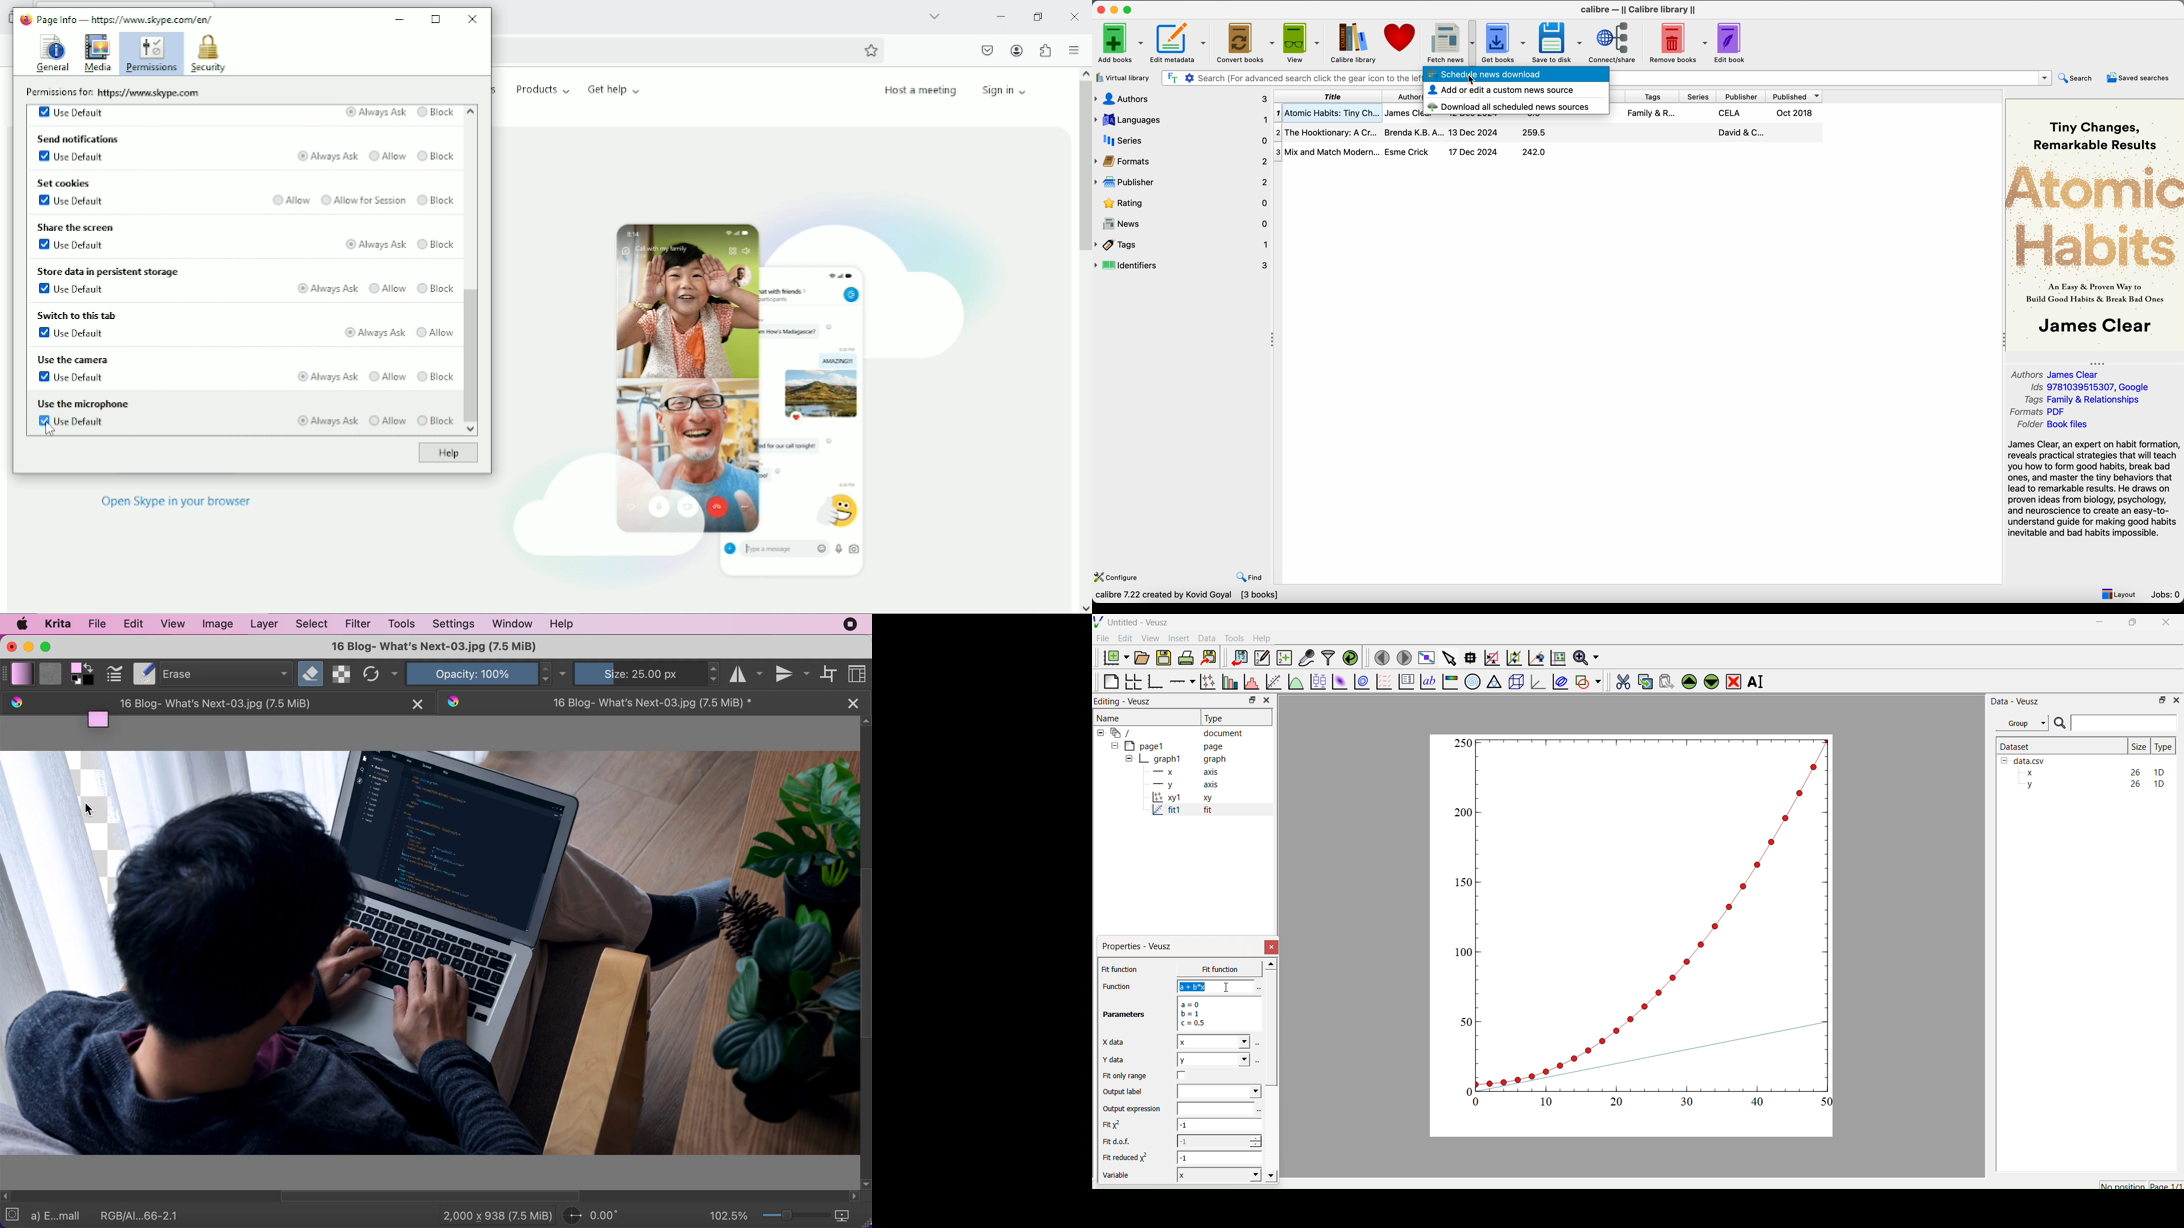 The height and width of the screenshot is (1232, 2184). What do you see at coordinates (1119, 1143) in the screenshot?
I see `Fit dof.` at bounding box center [1119, 1143].